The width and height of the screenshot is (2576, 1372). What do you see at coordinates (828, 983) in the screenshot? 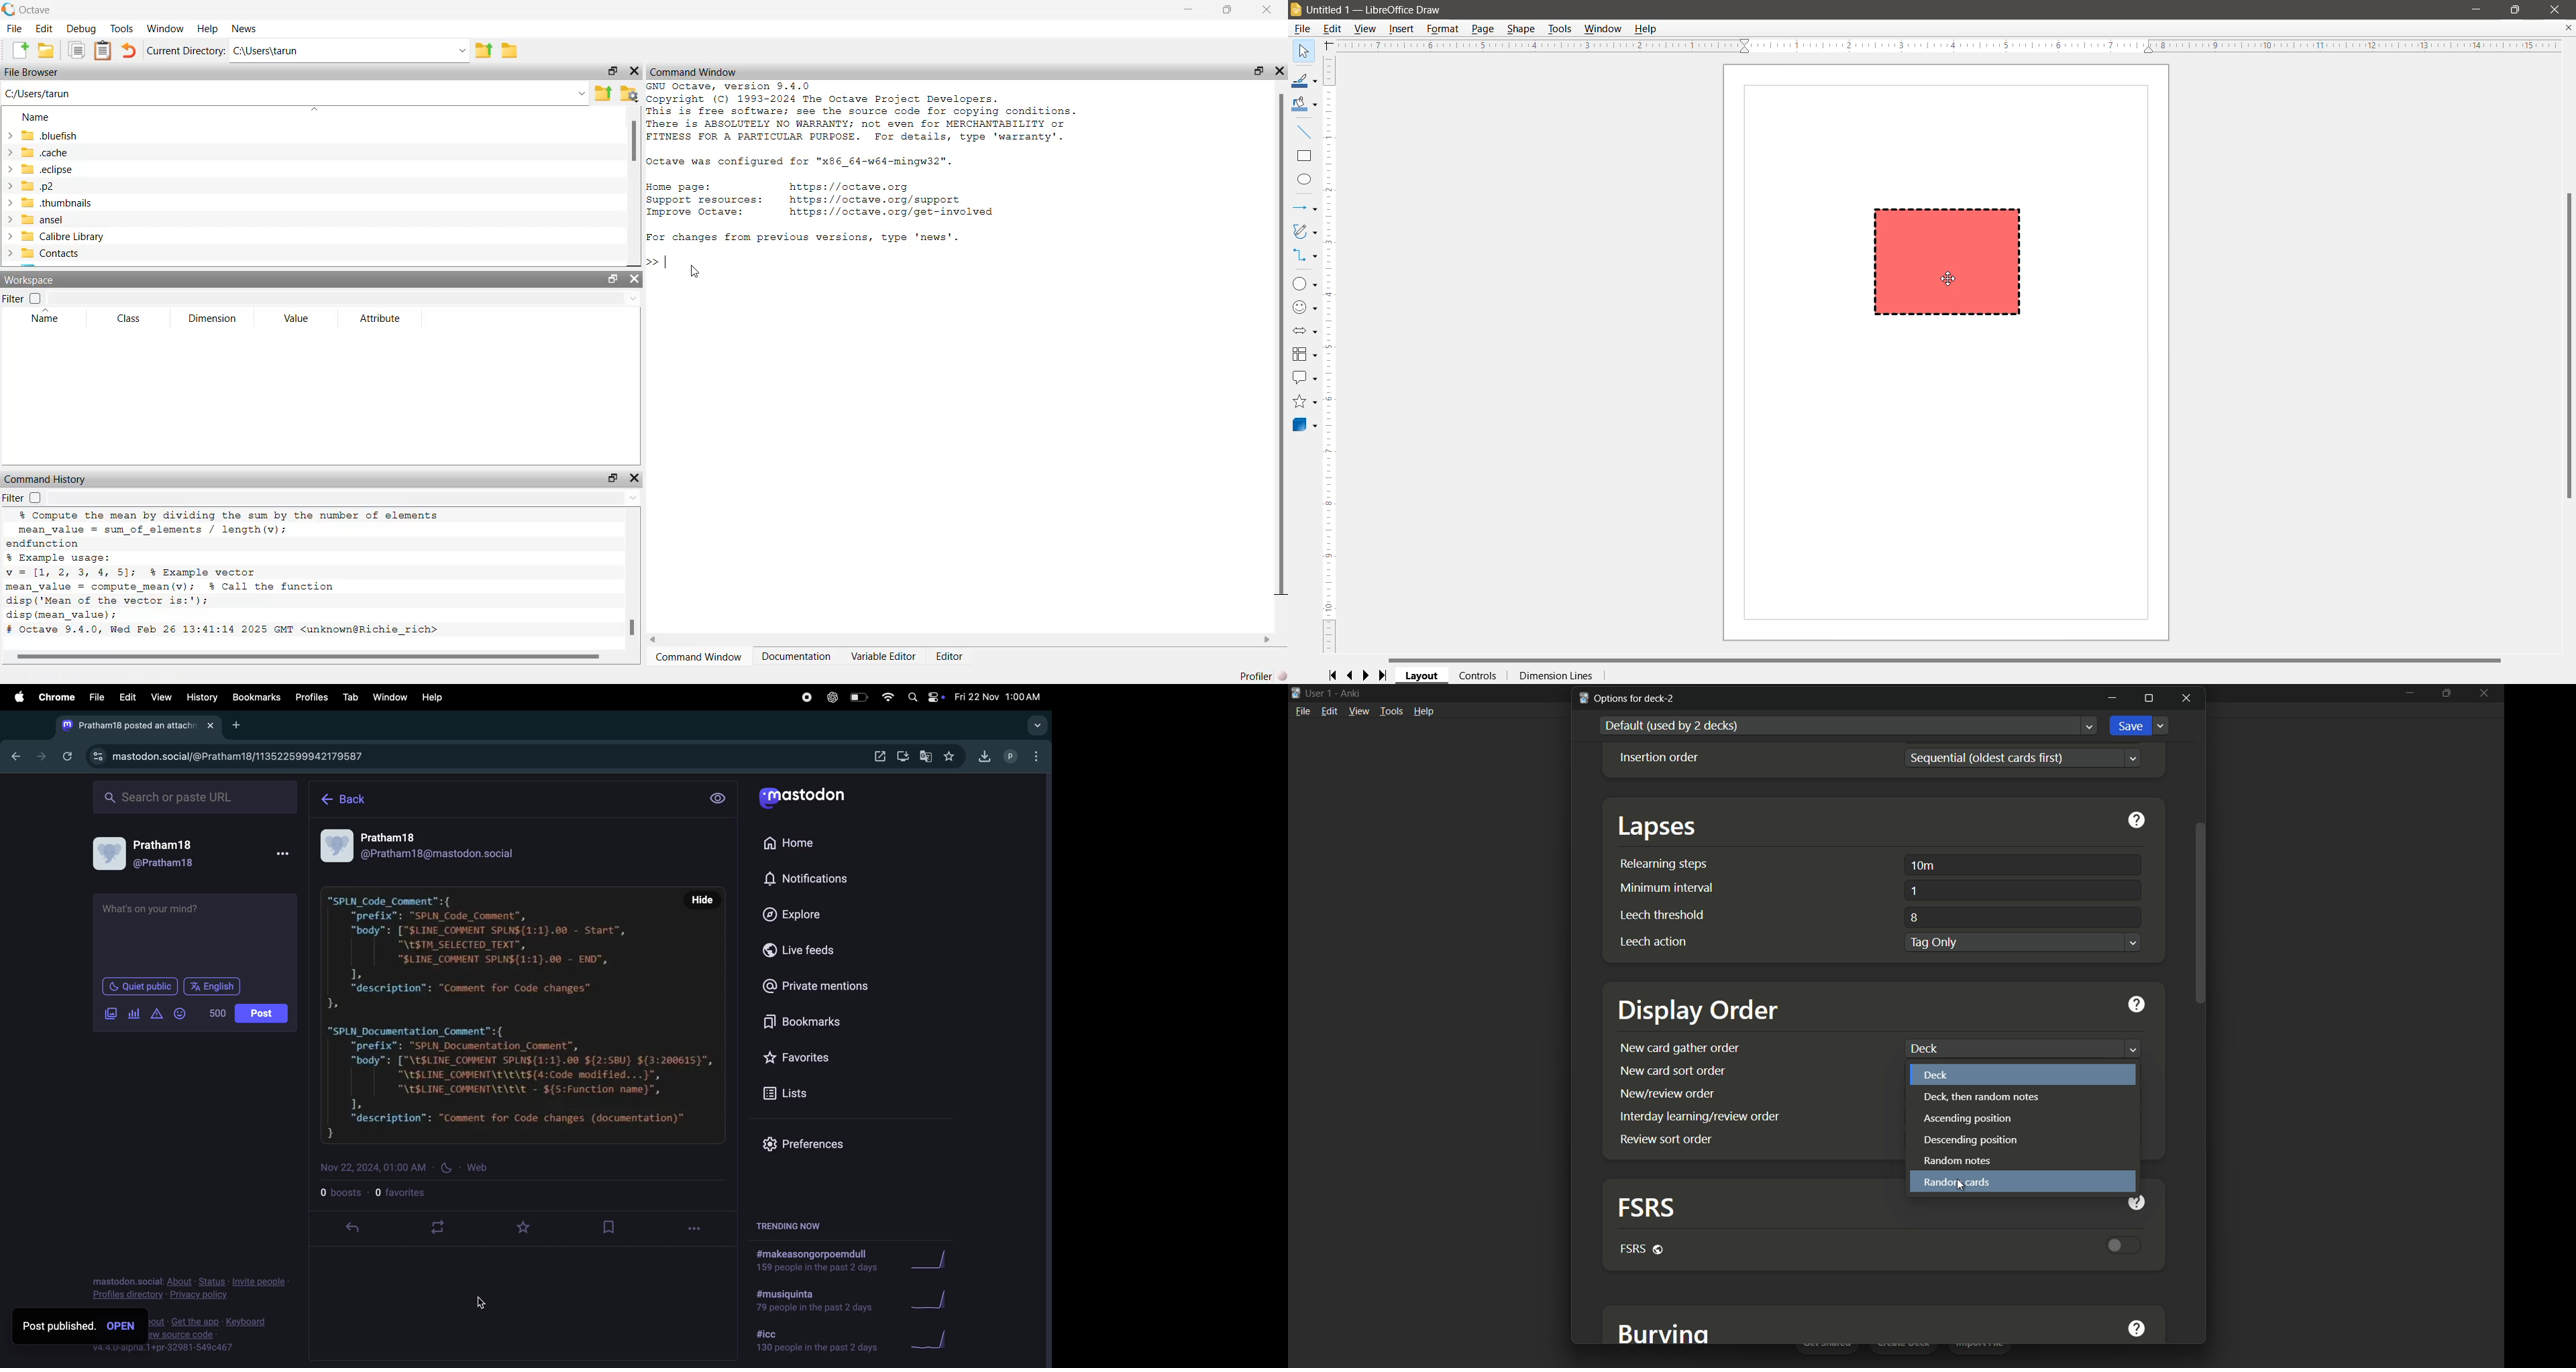
I see `private mentions` at bounding box center [828, 983].